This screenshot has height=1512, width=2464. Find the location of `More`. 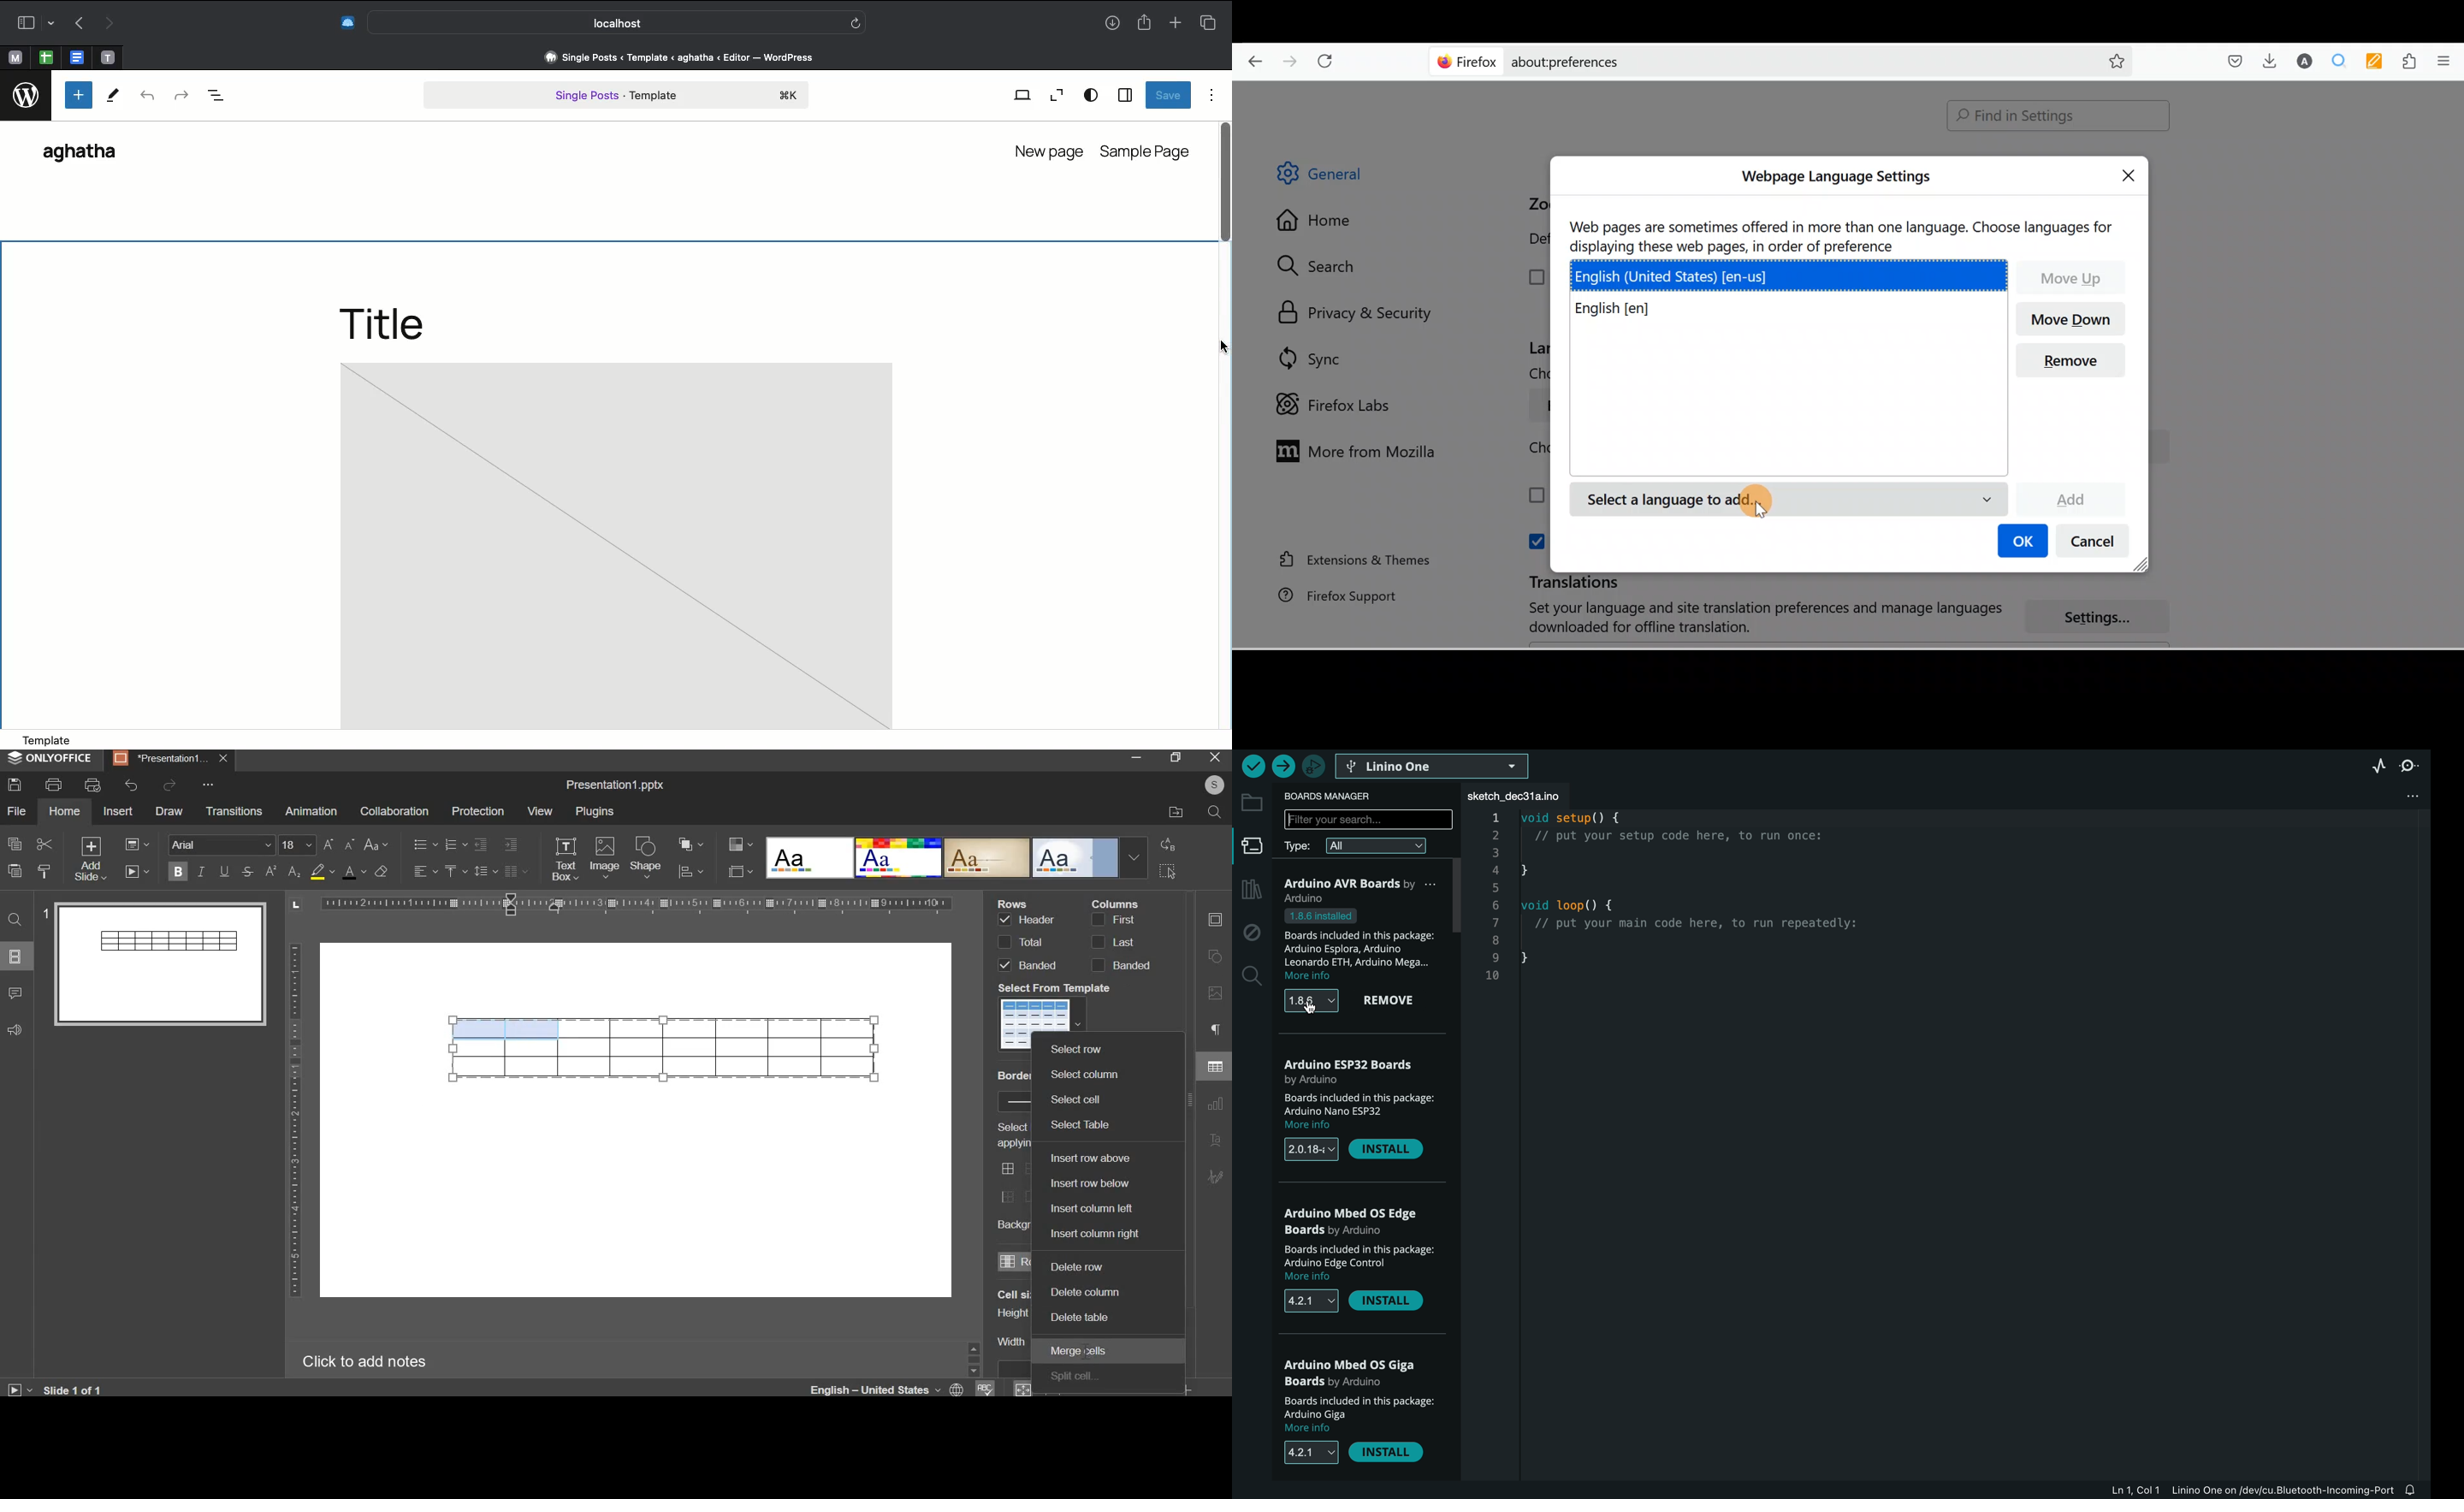

More is located at coordinates (206, 785).